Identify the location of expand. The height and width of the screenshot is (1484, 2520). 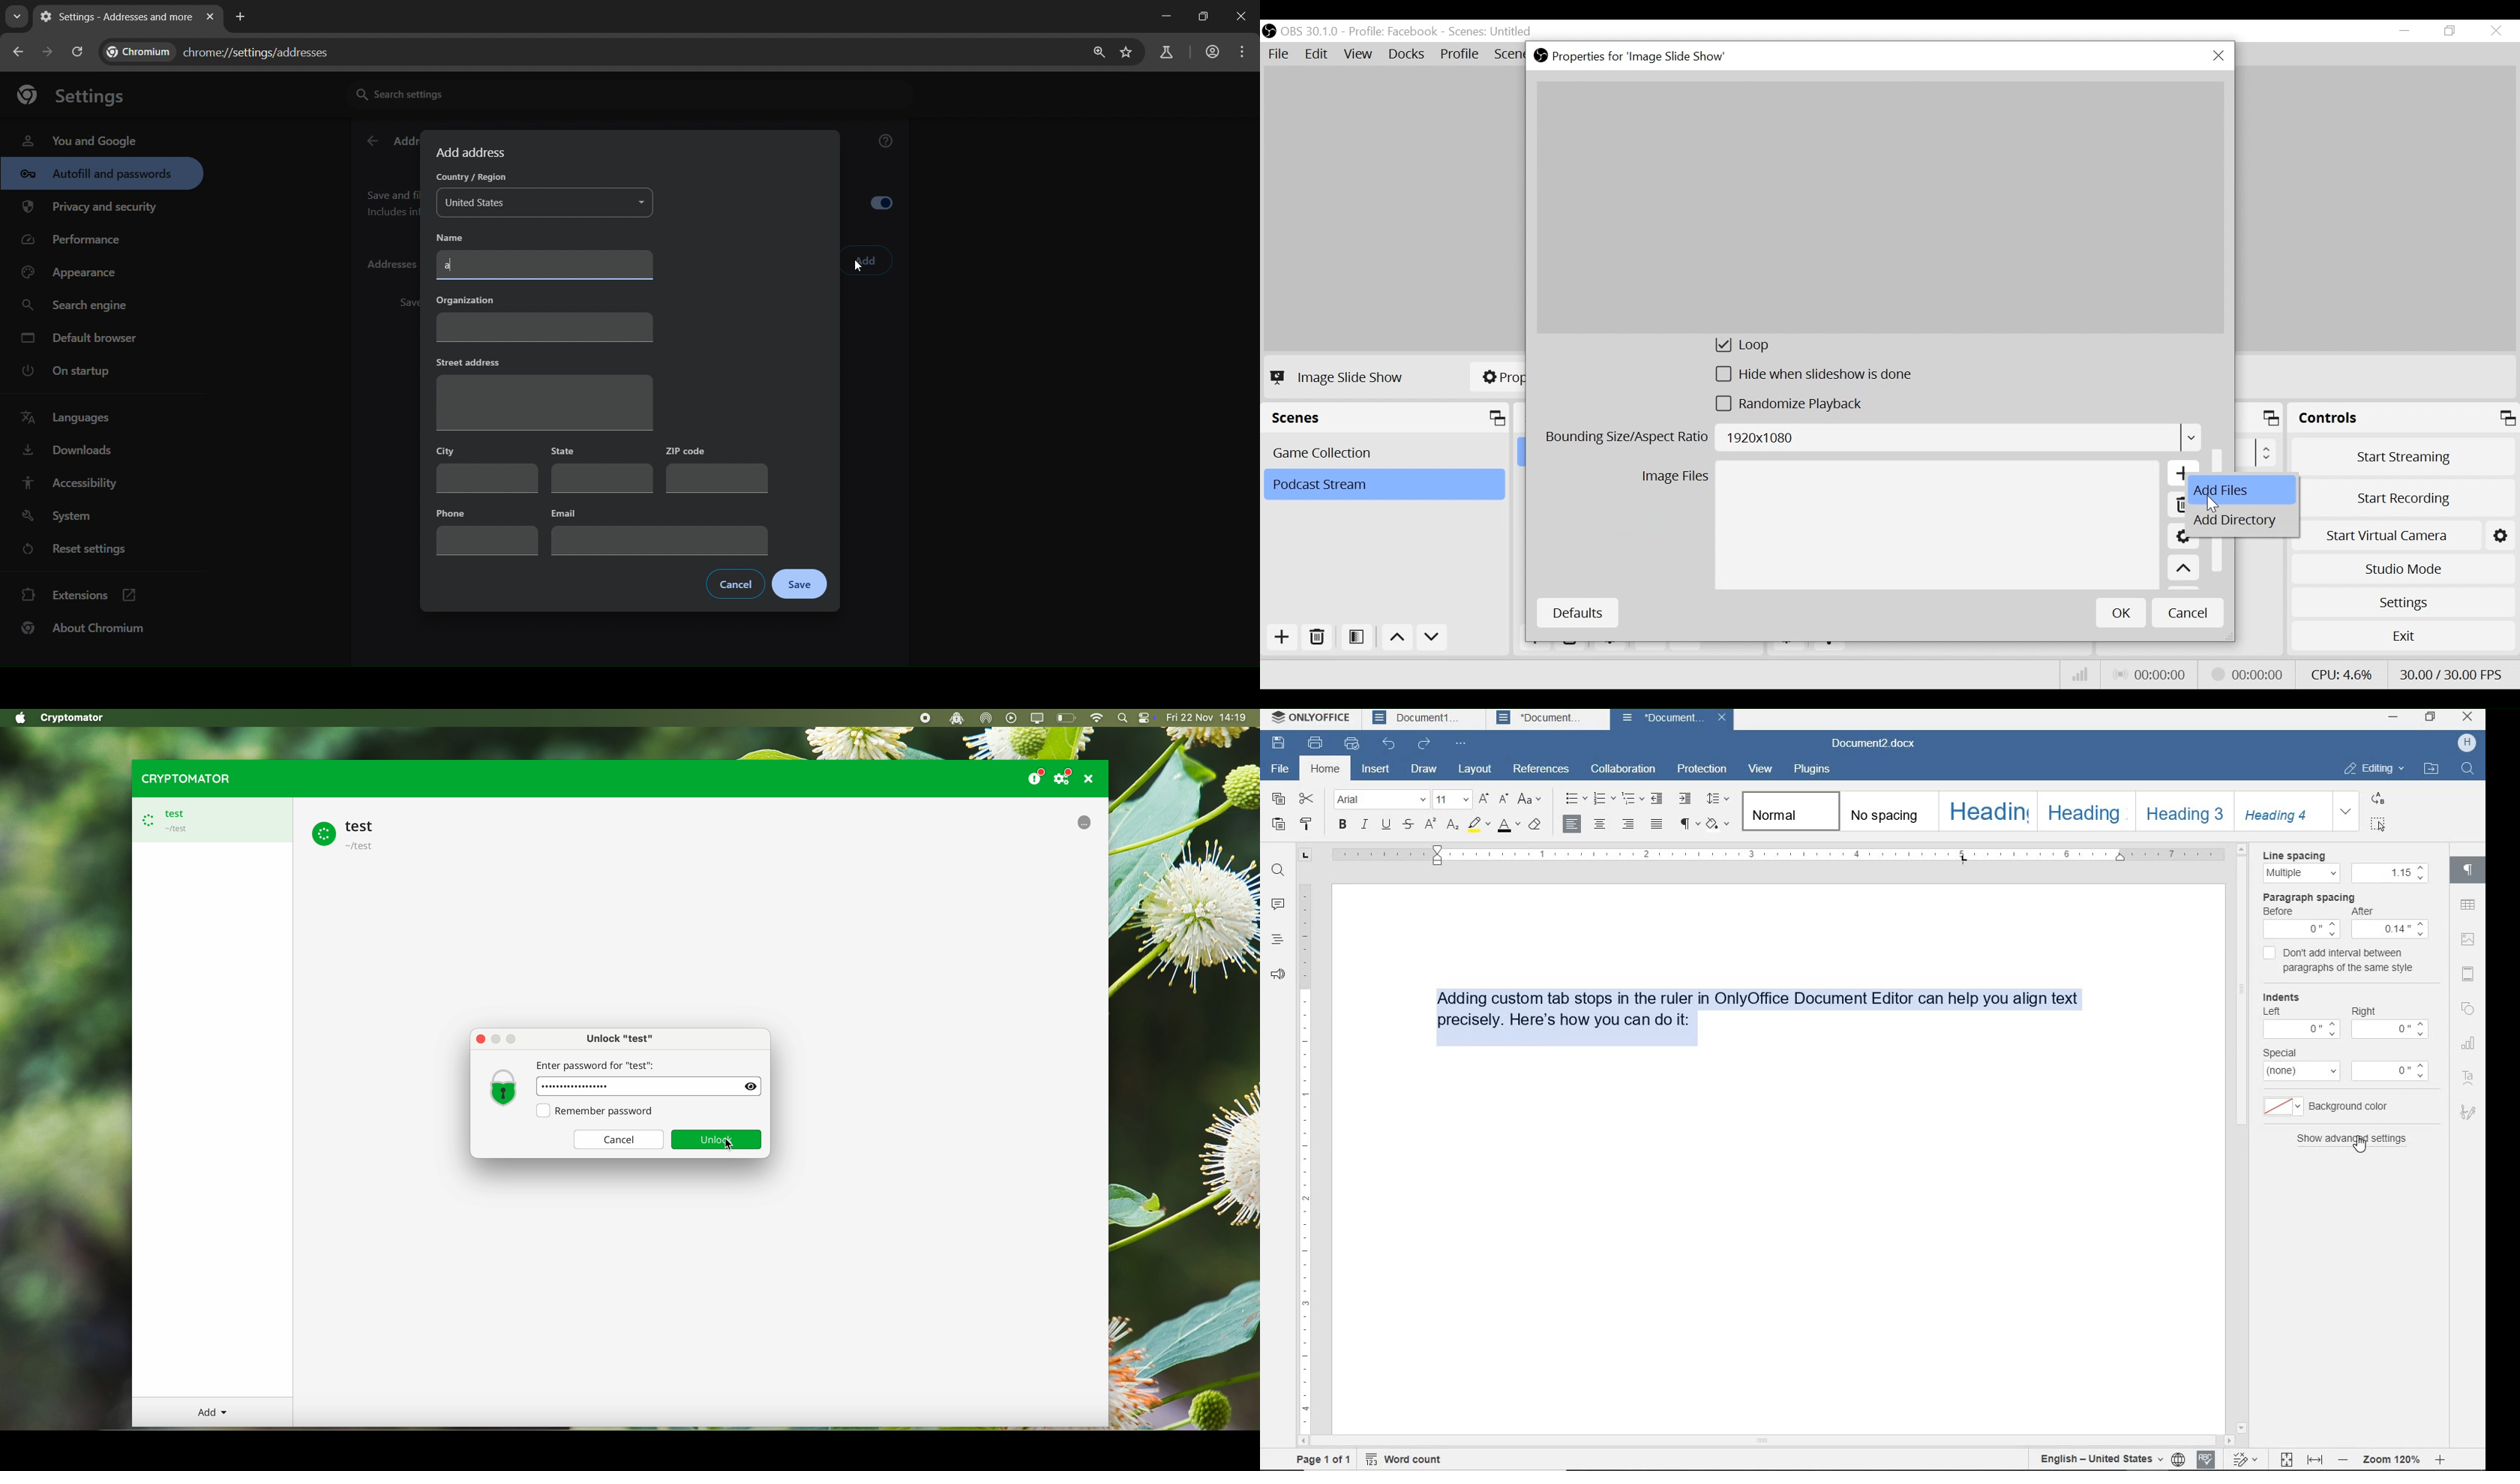
(2347, 811).